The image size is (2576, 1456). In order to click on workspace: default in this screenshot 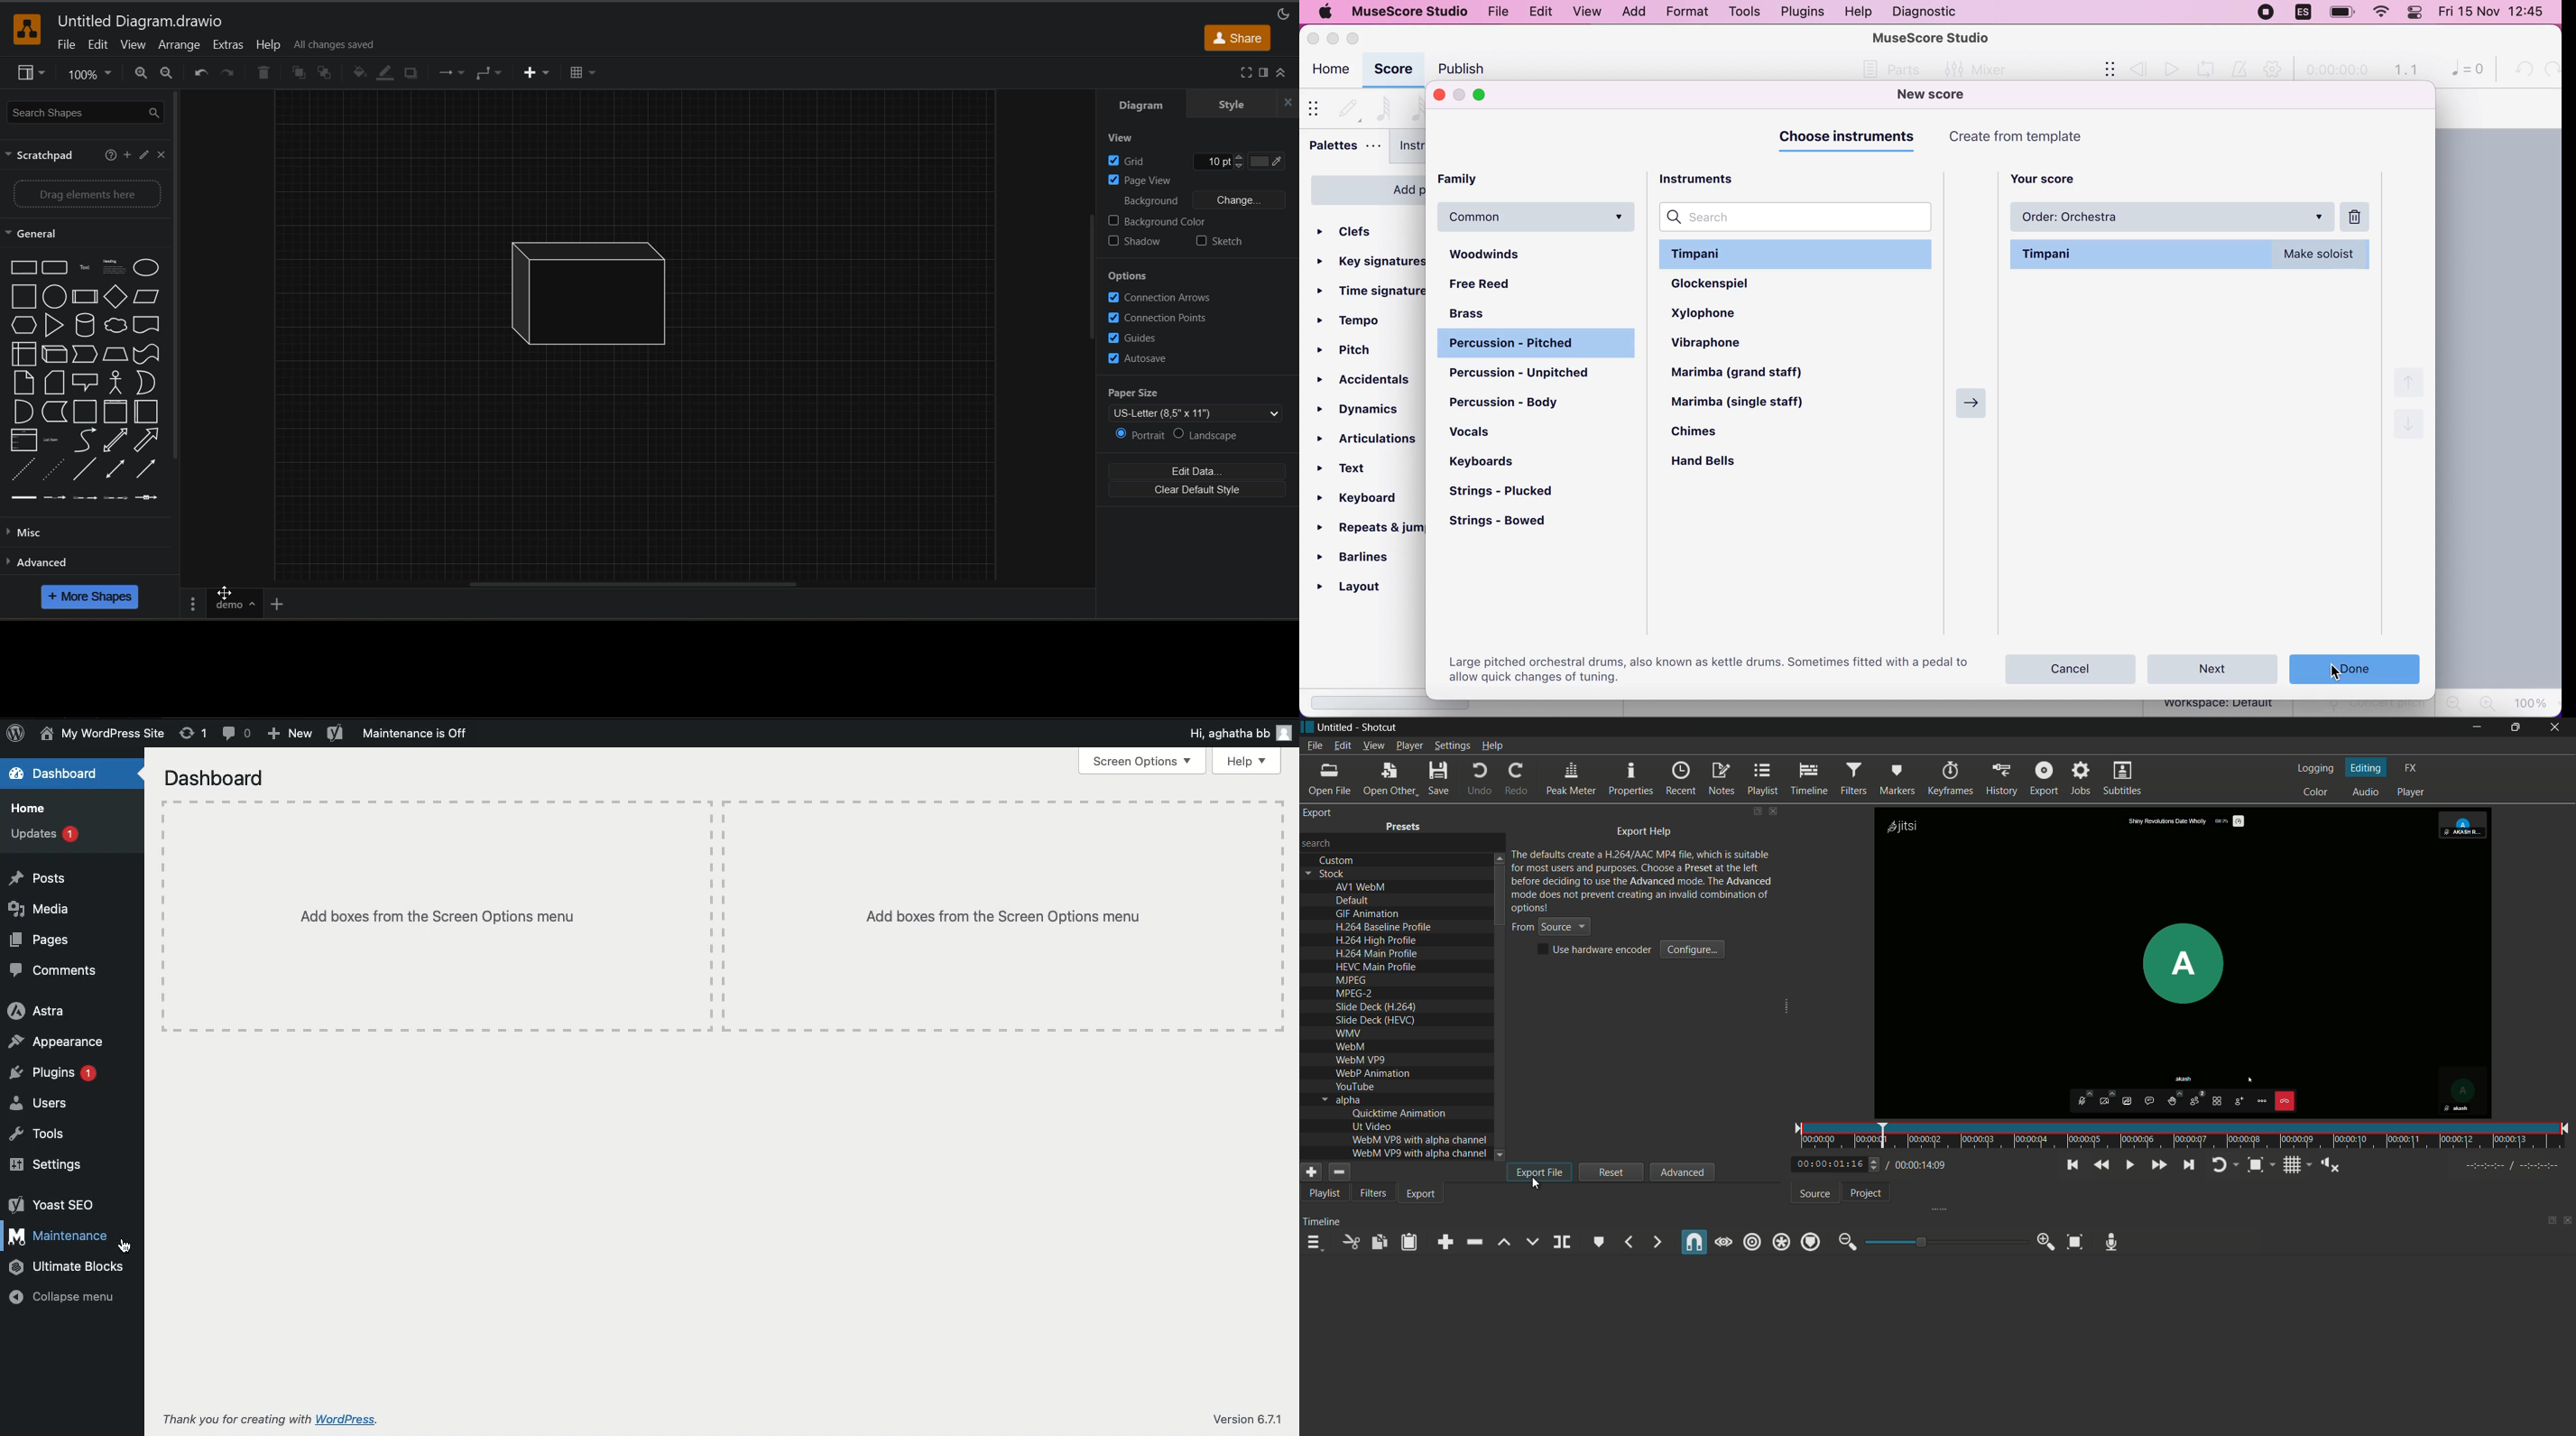, I will do `click(2222, 706)`.